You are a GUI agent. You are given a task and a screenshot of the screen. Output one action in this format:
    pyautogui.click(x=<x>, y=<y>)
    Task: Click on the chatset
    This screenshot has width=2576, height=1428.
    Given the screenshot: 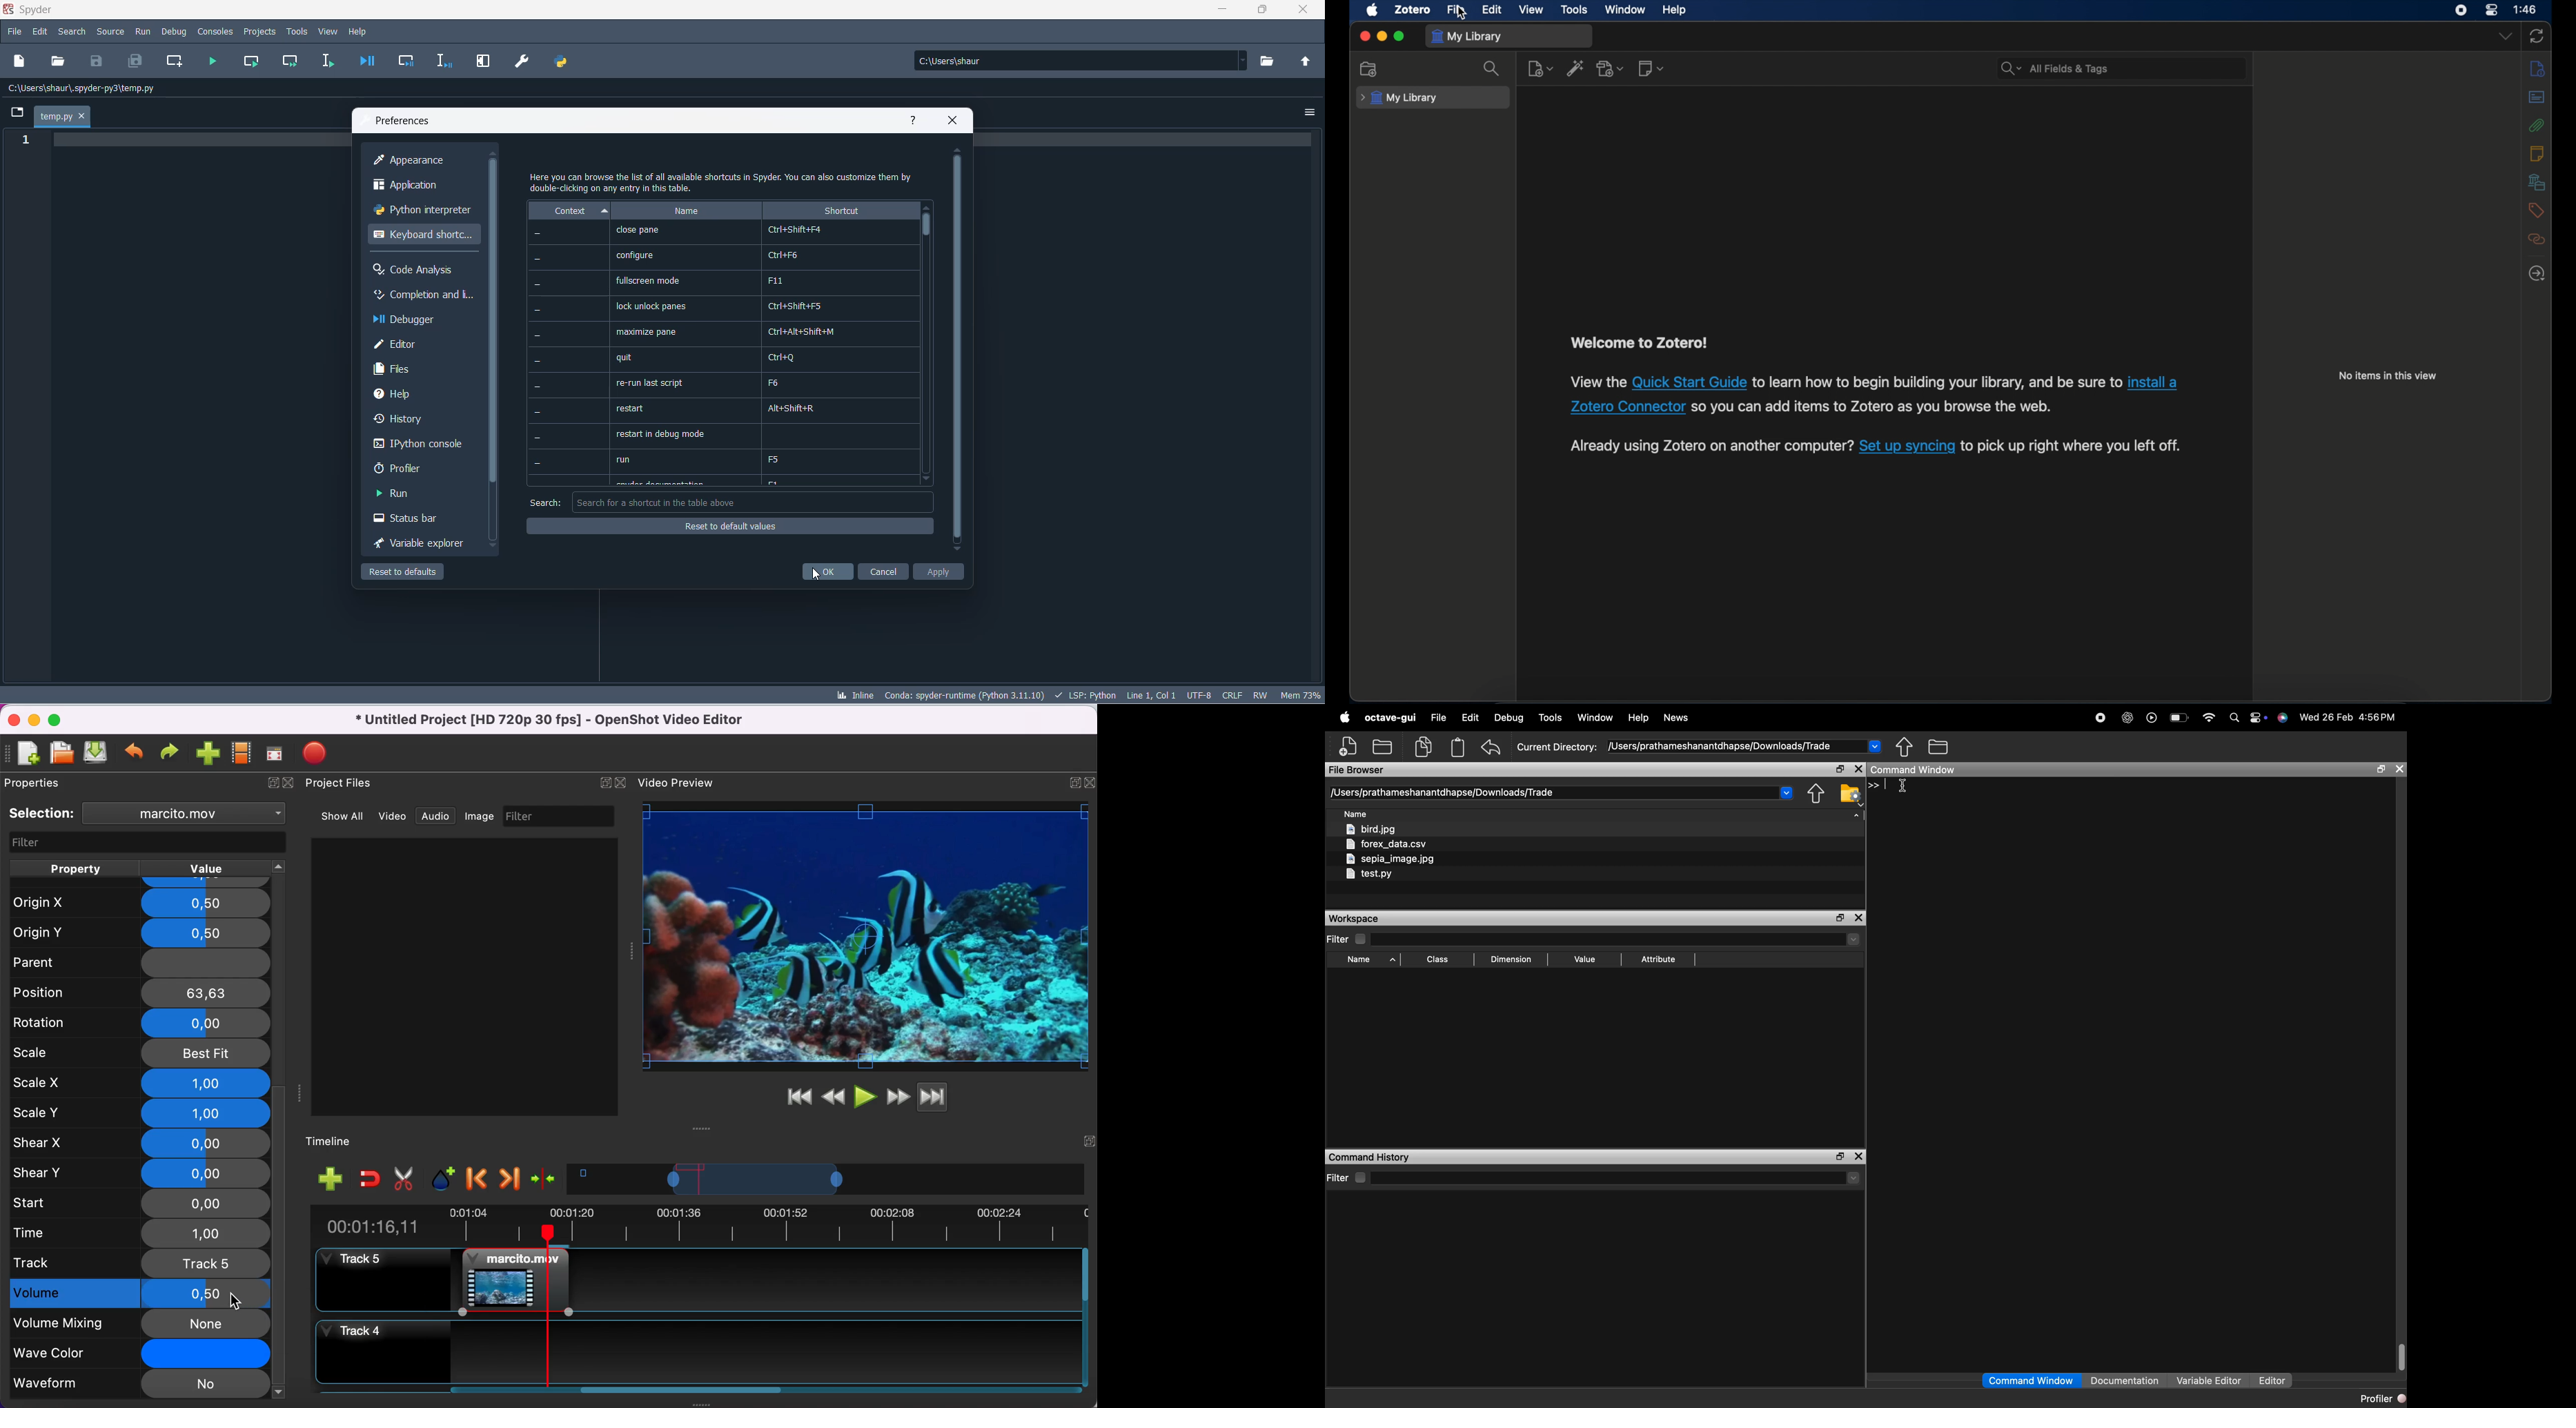 What is the action you would take?
    pyautogui.click(x=1199, y=694)
    